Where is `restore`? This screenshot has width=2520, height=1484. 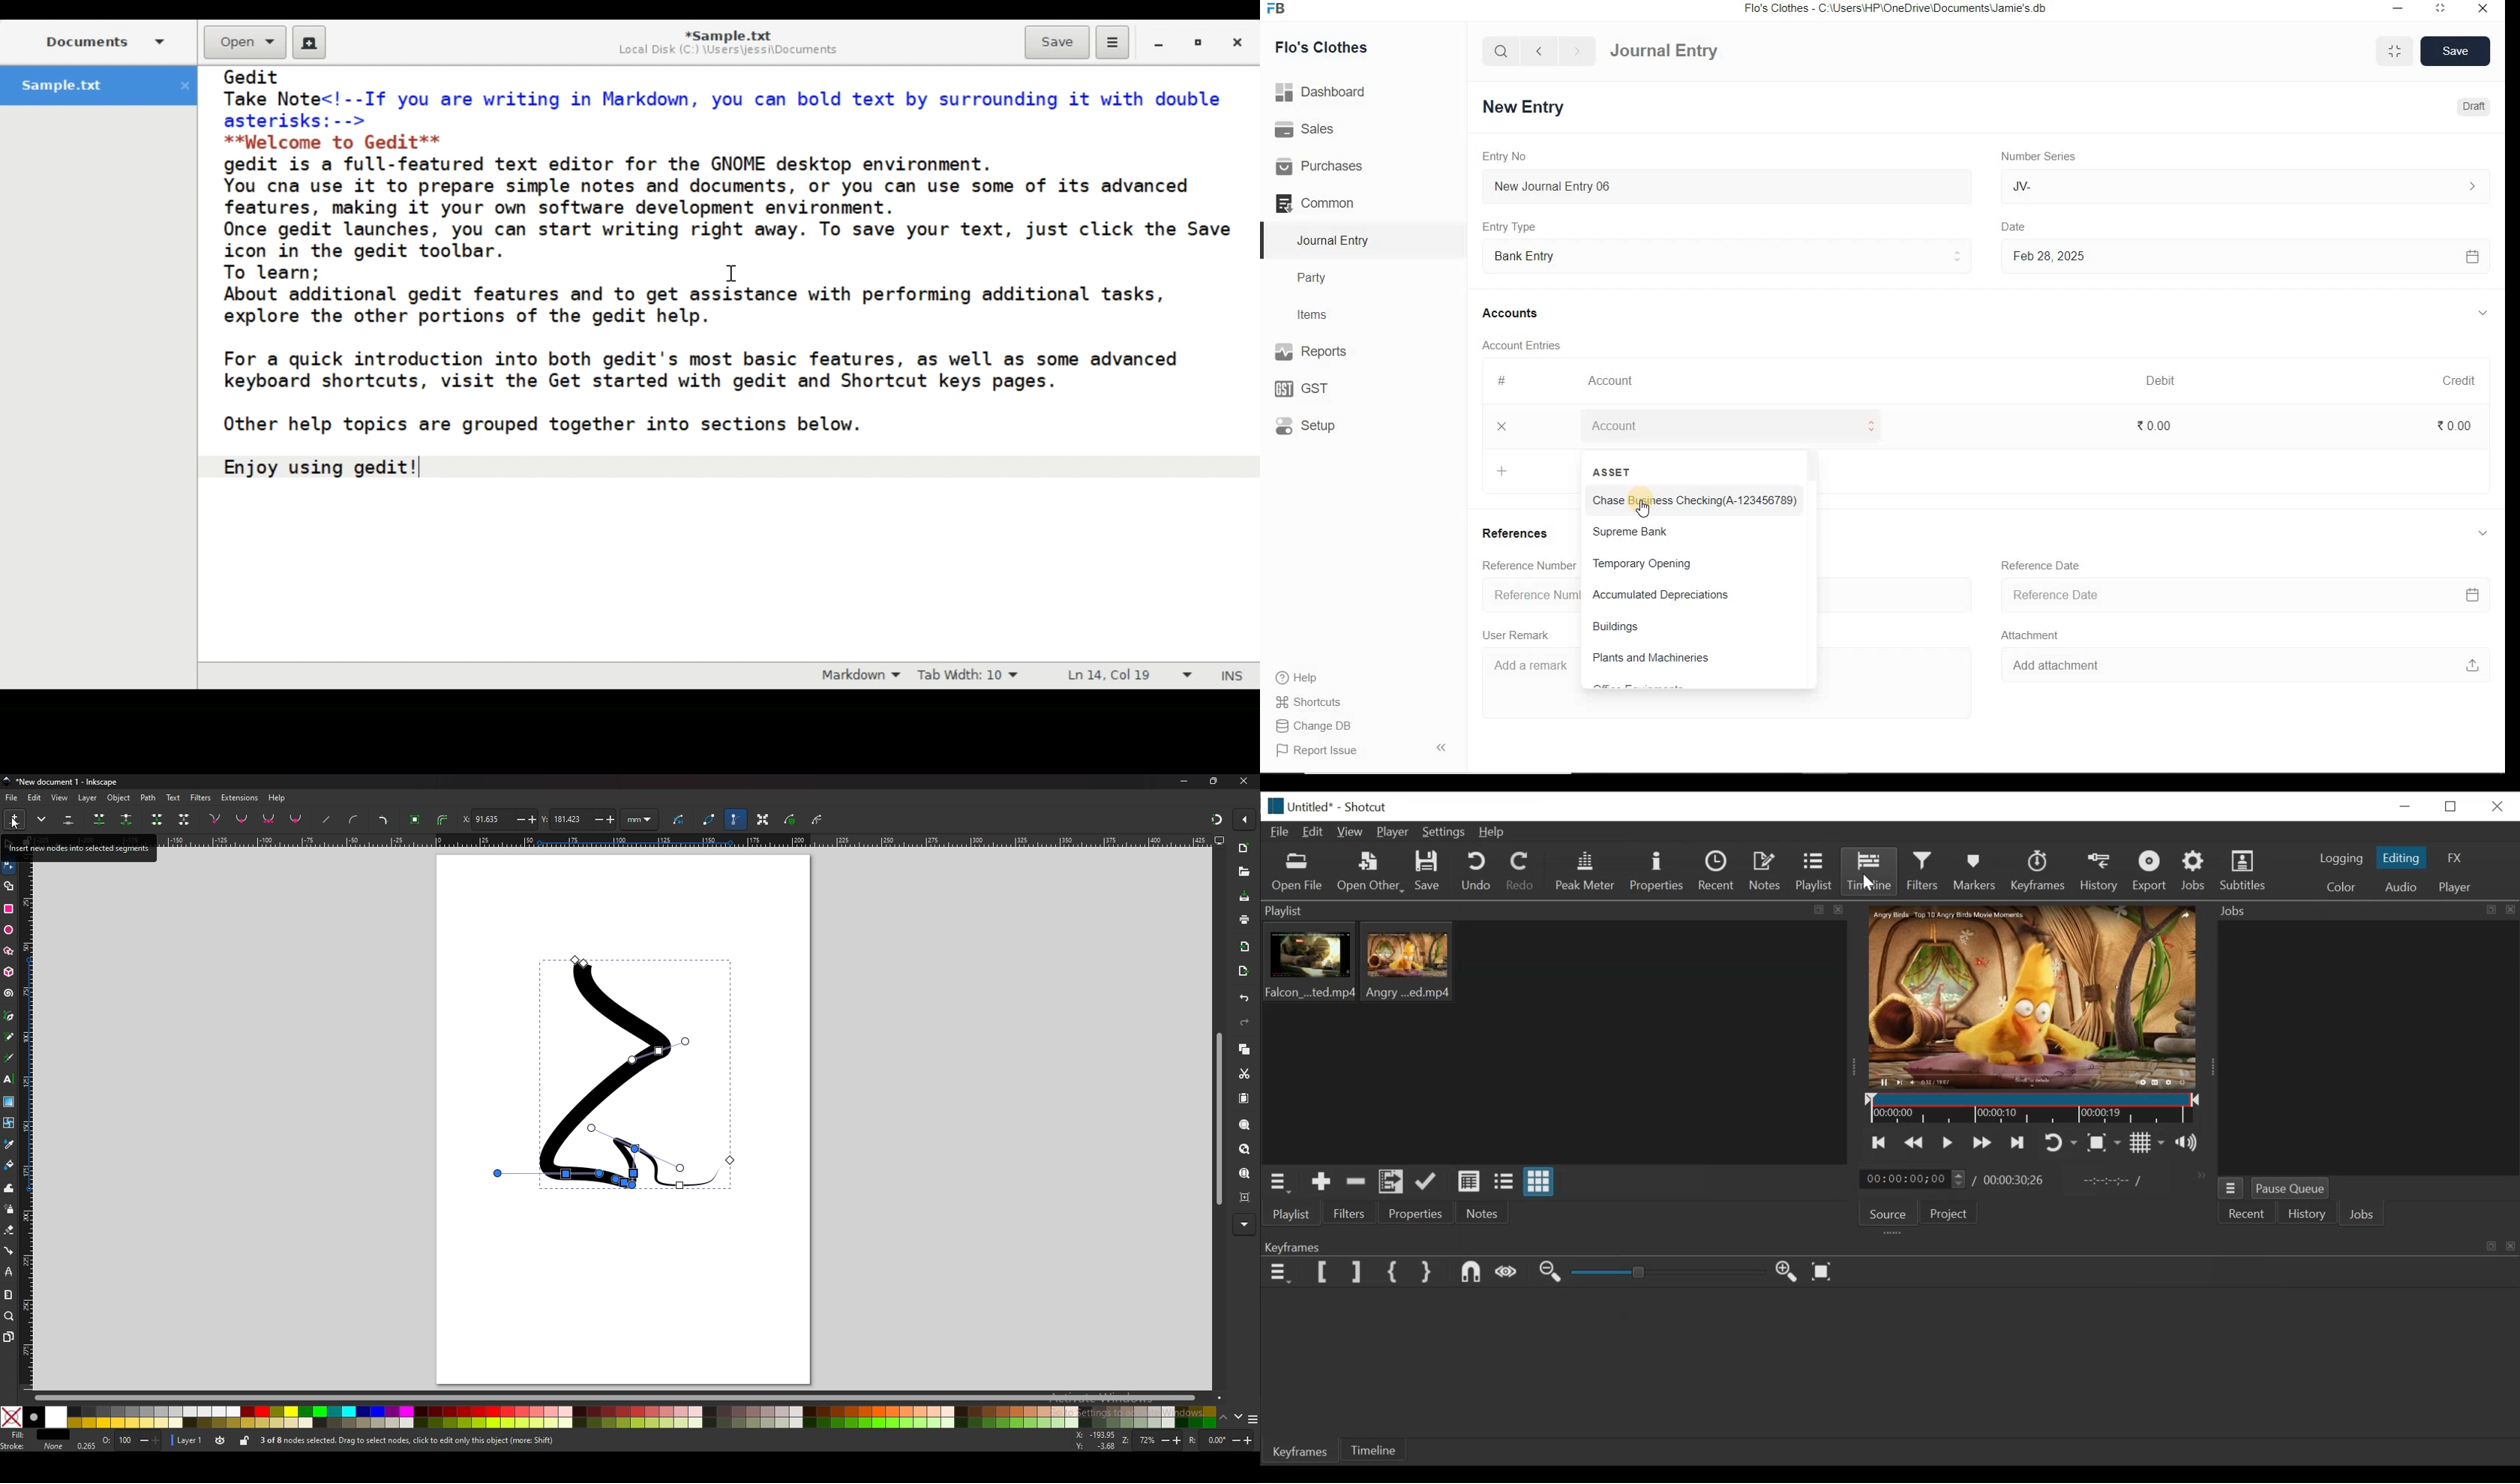 restore is located at coordinates (2454, 805).